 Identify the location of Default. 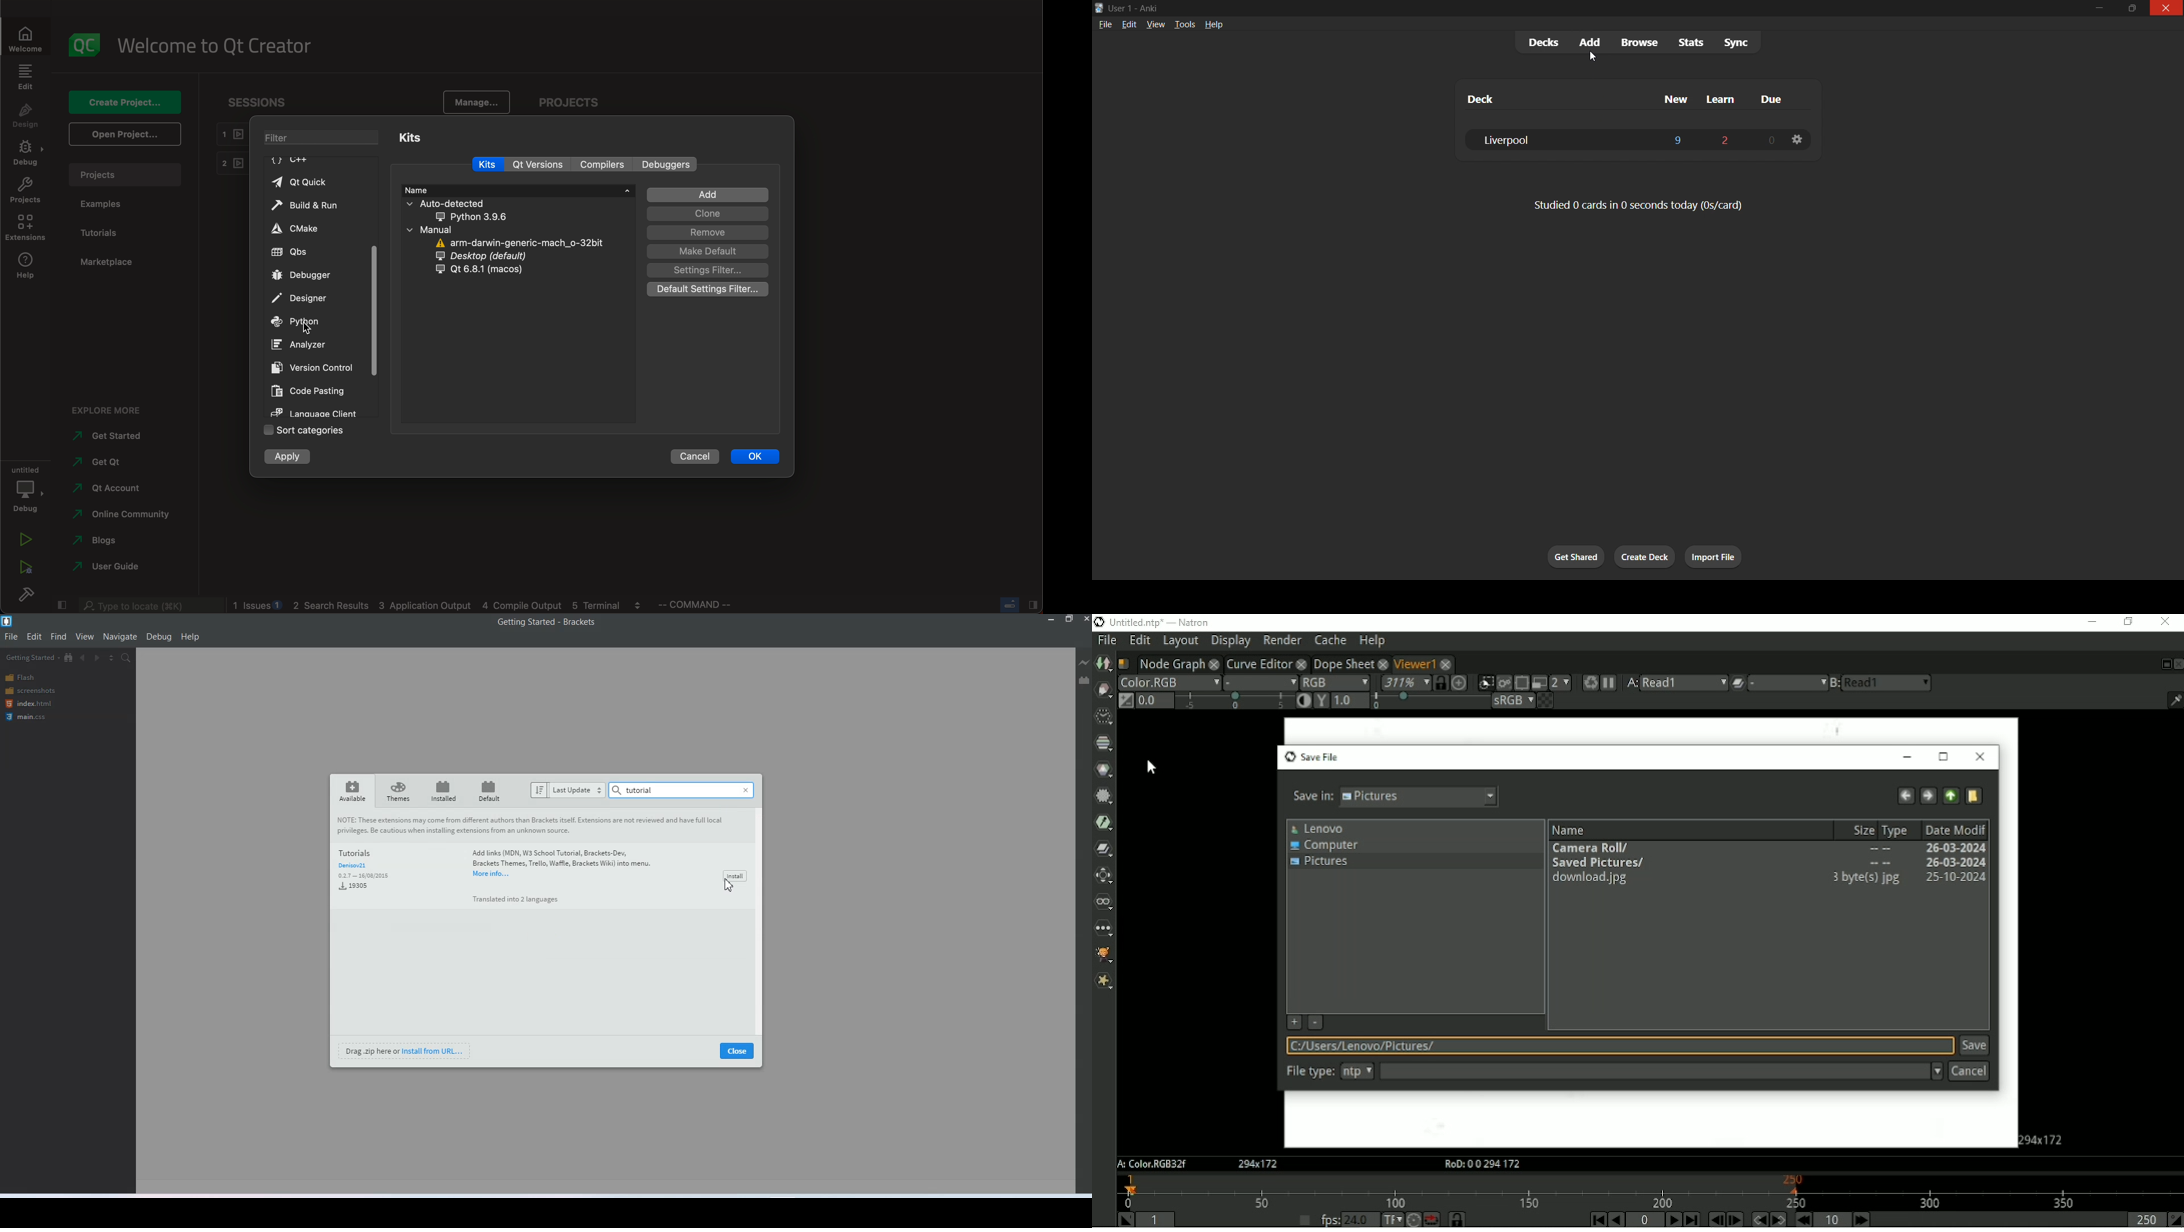
(487, 791).